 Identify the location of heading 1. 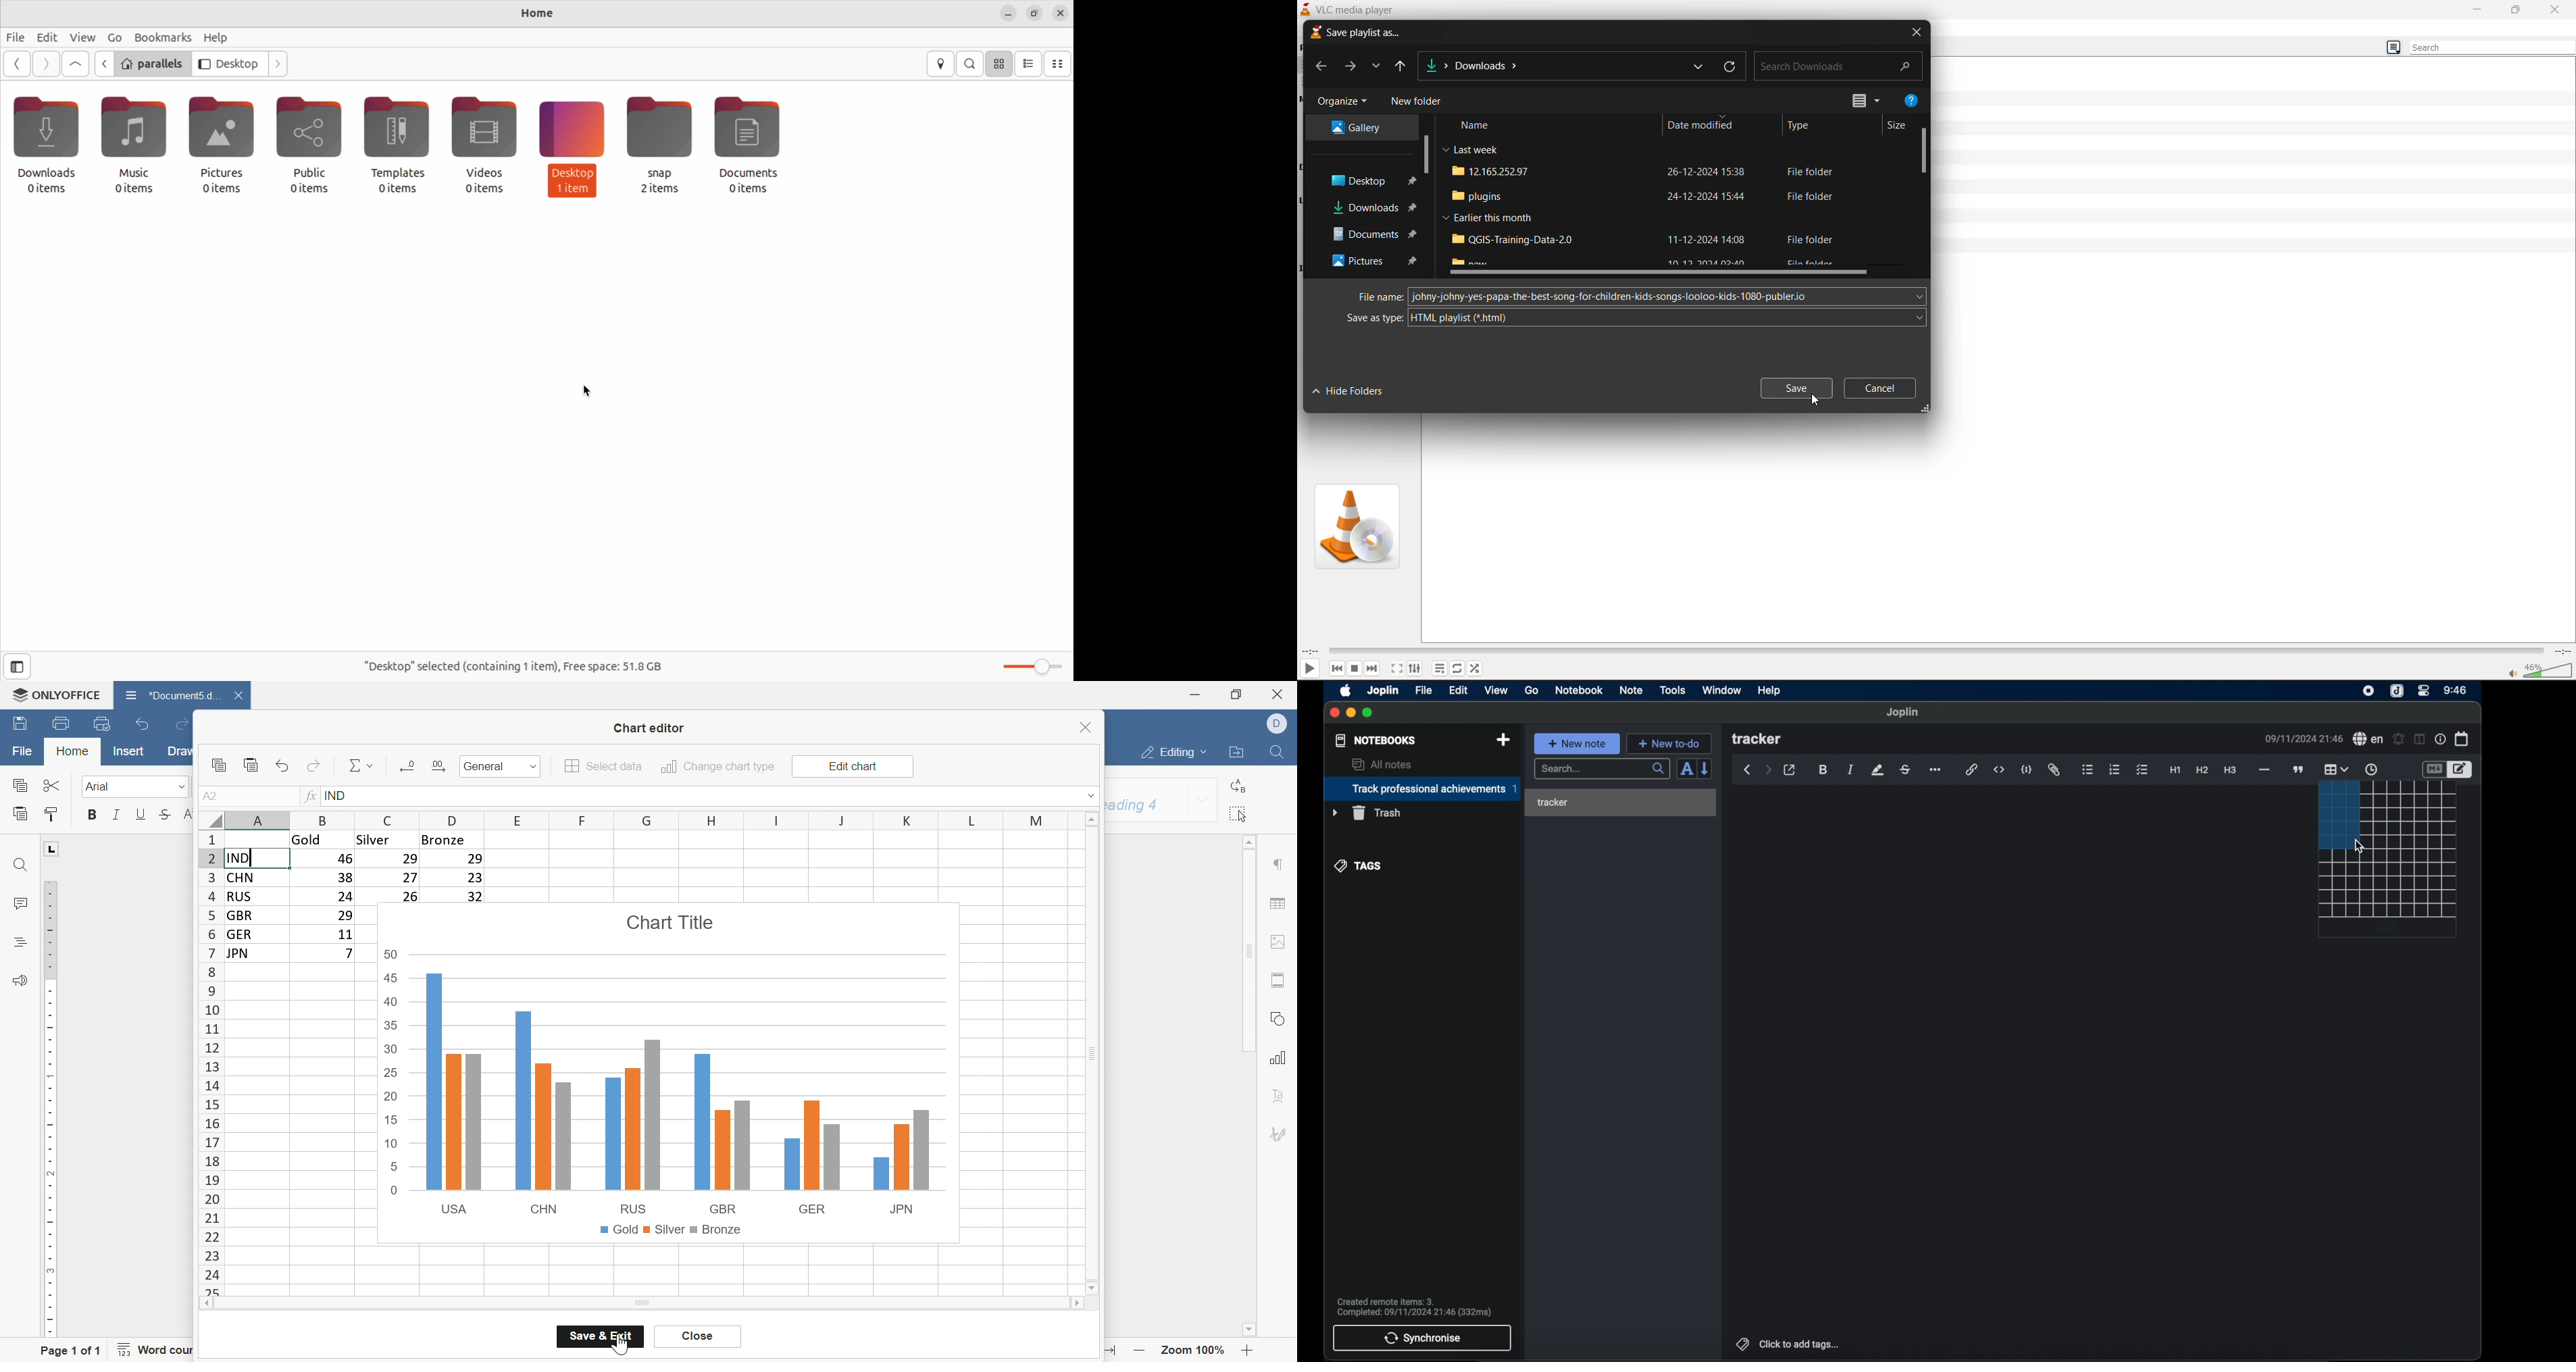
(2175, 771).